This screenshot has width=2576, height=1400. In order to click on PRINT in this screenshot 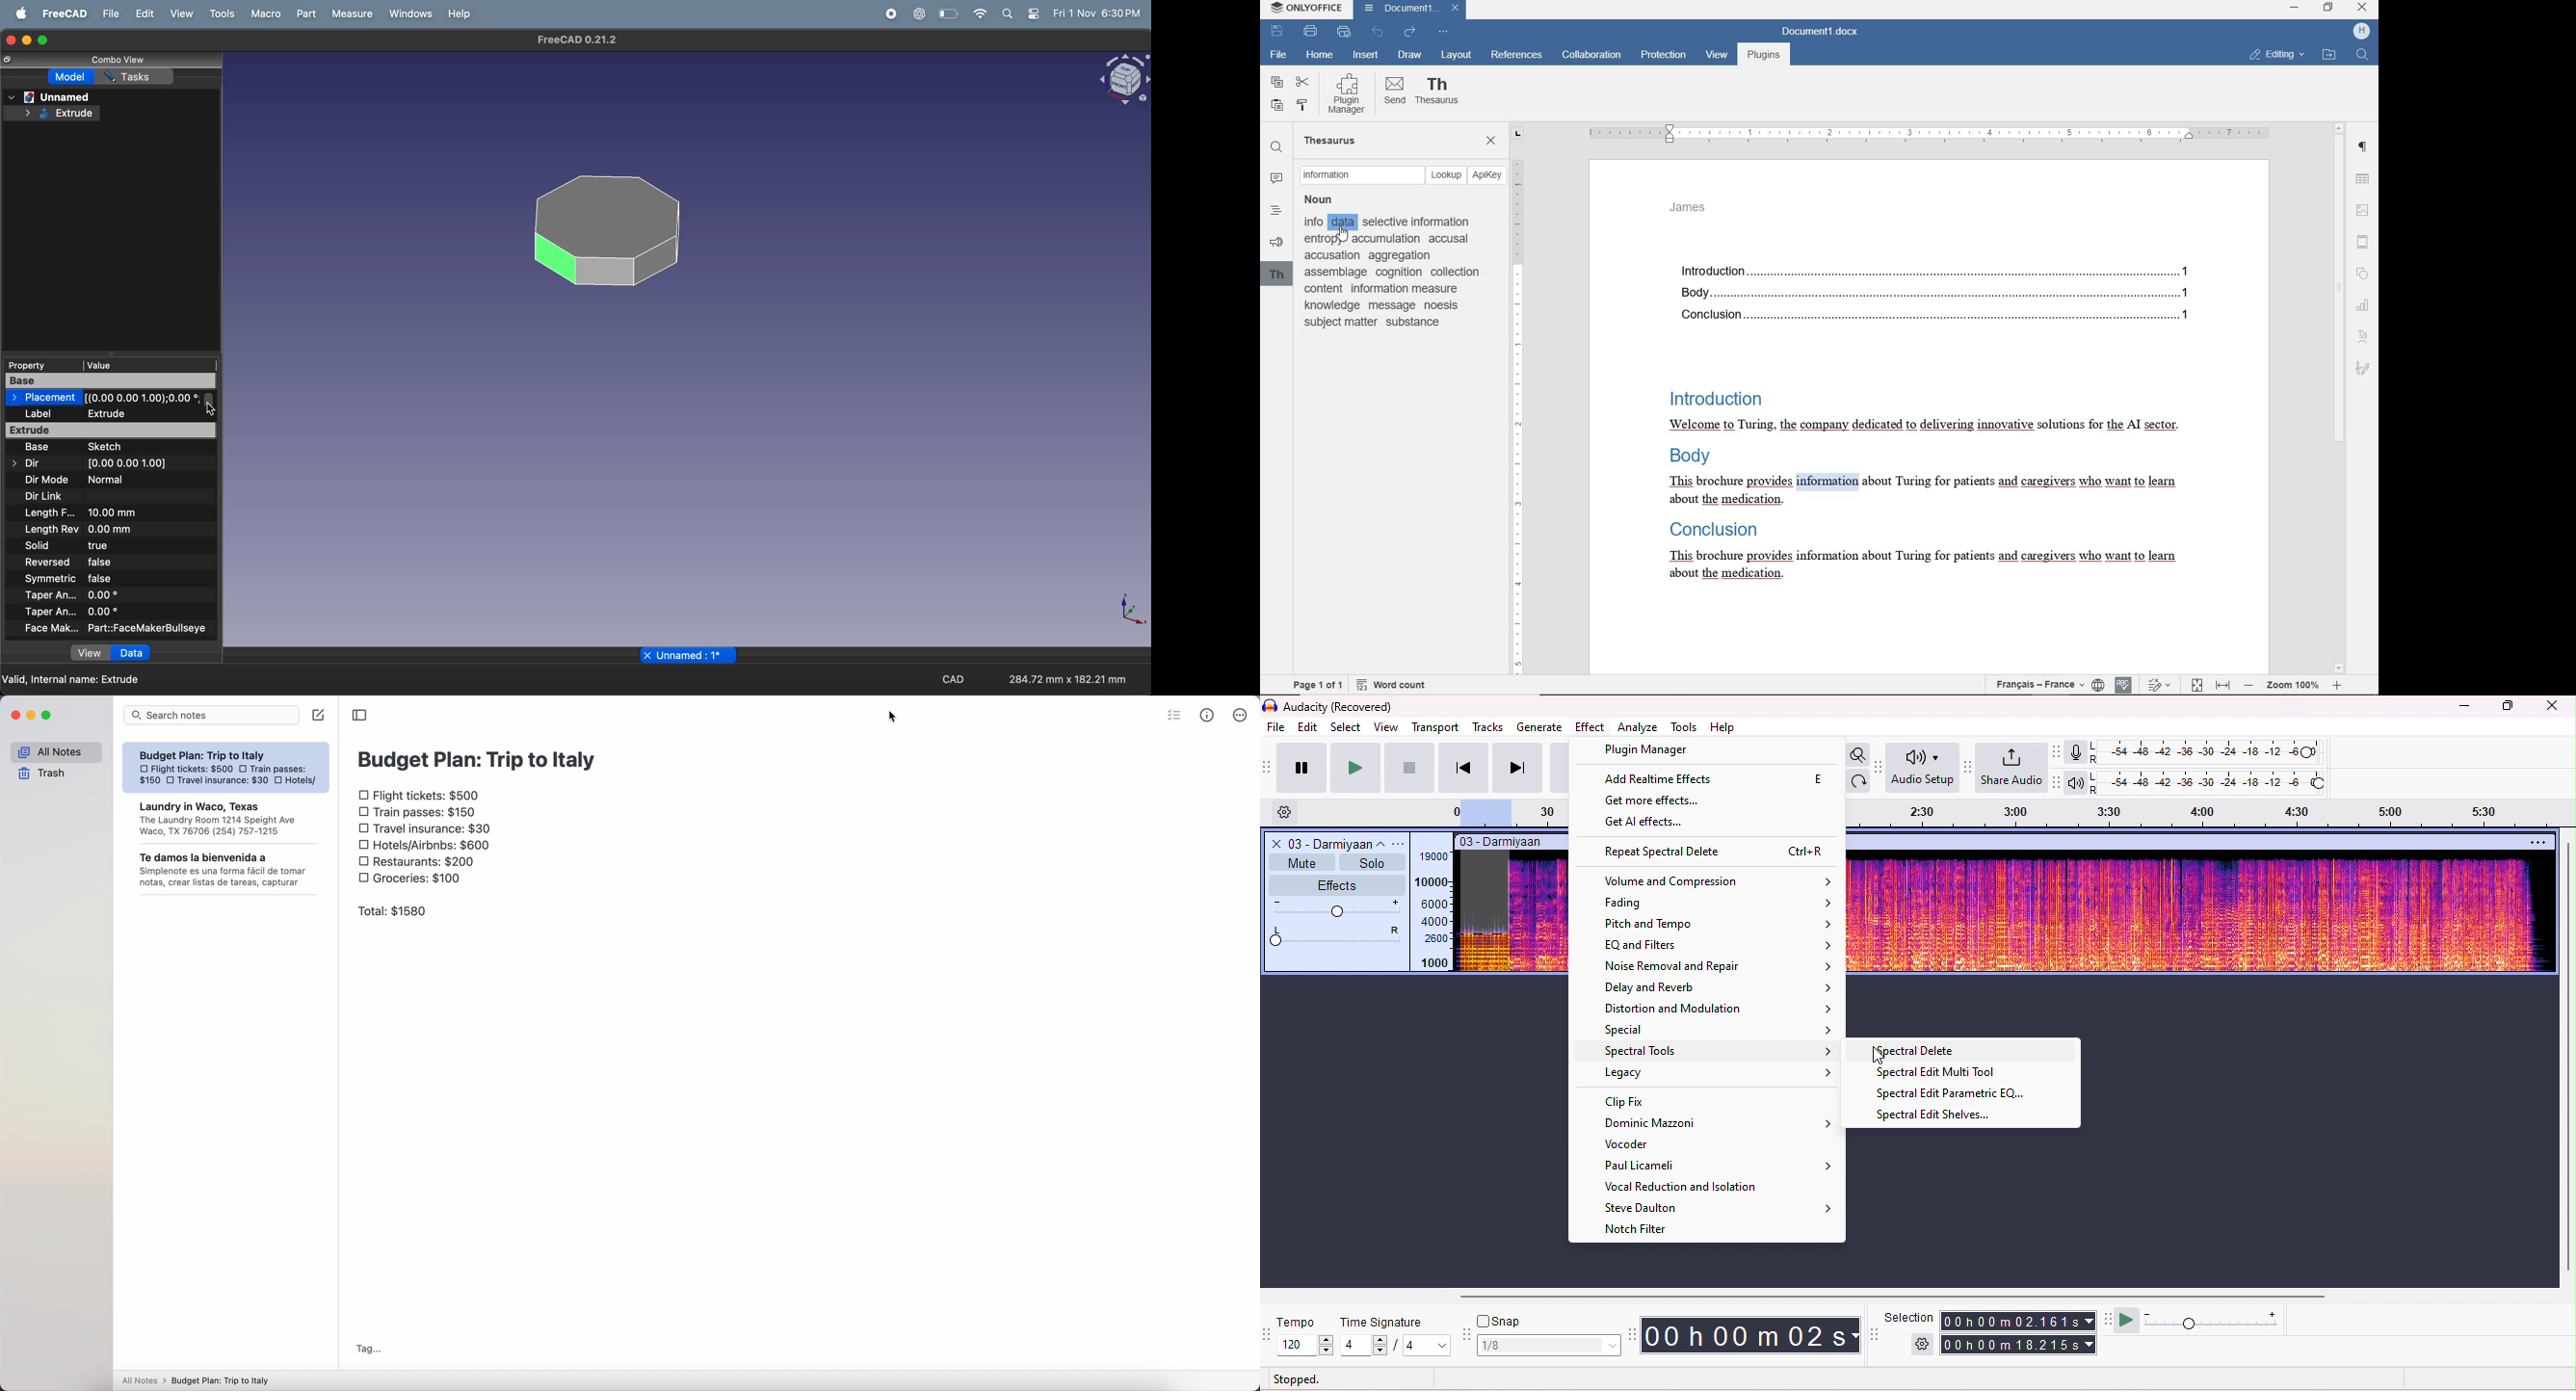, I will do `click(1311, 31)`.